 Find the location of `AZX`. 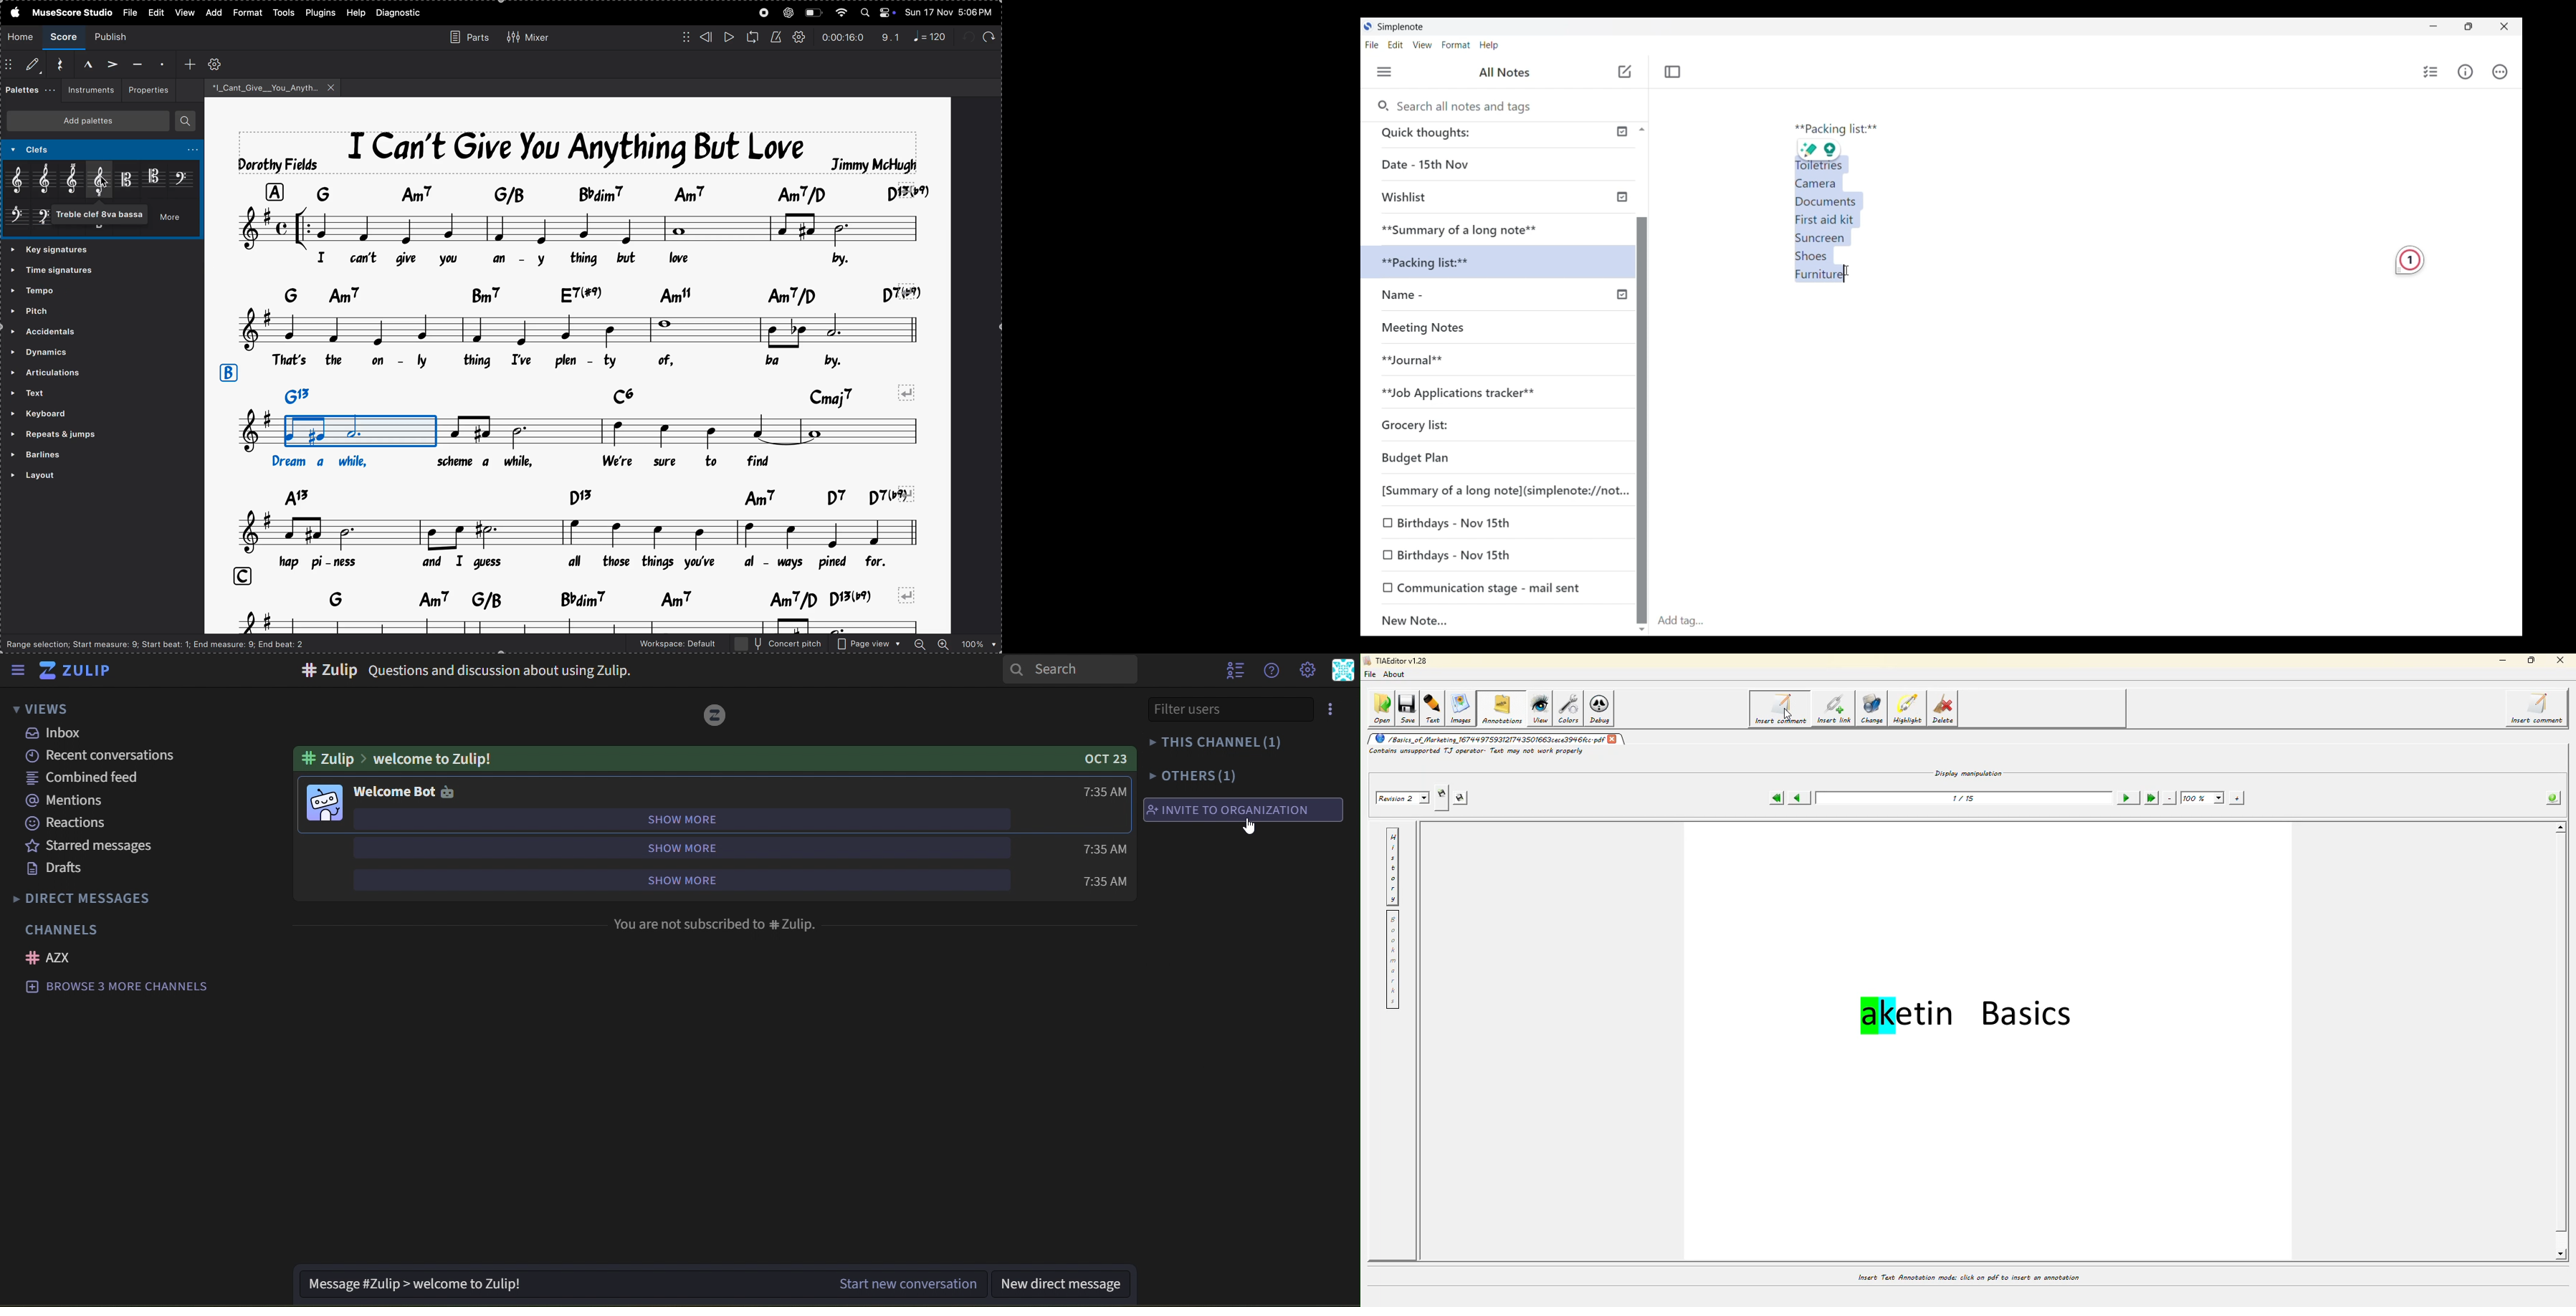

AZX is located at coordinates (52, 958).